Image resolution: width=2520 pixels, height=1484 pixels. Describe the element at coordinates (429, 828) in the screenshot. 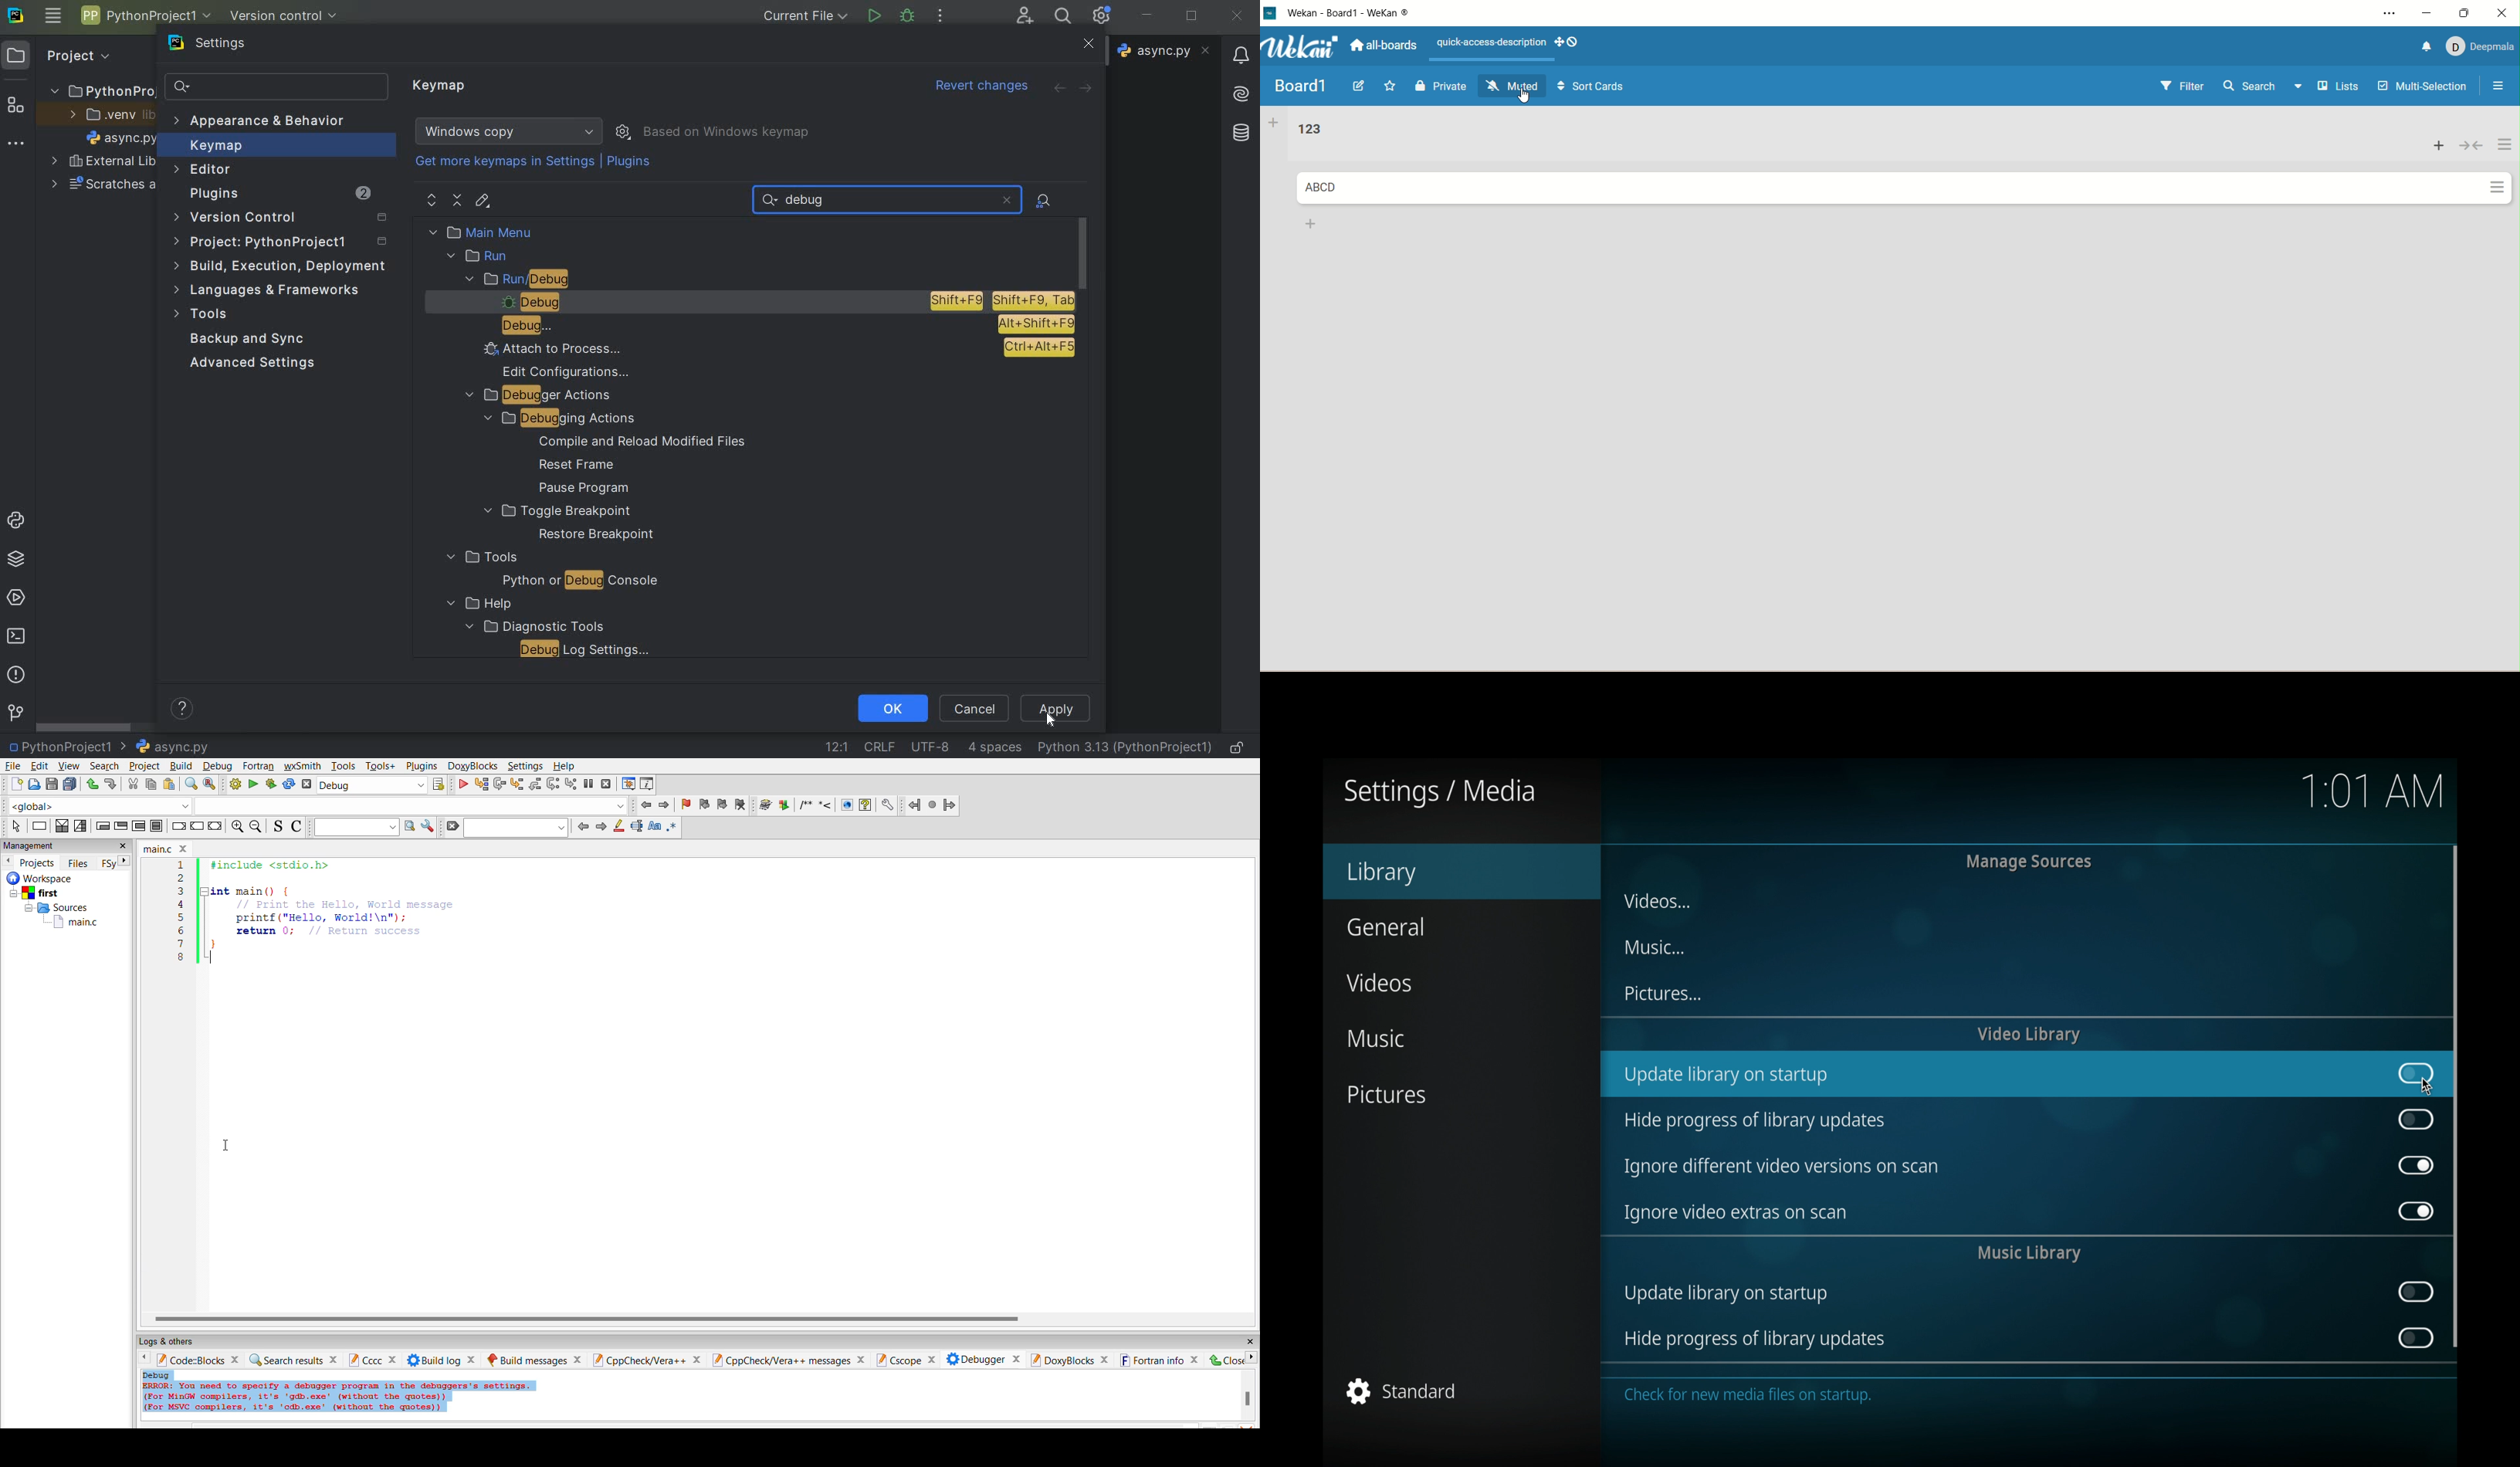

I see `show options window` at that location.